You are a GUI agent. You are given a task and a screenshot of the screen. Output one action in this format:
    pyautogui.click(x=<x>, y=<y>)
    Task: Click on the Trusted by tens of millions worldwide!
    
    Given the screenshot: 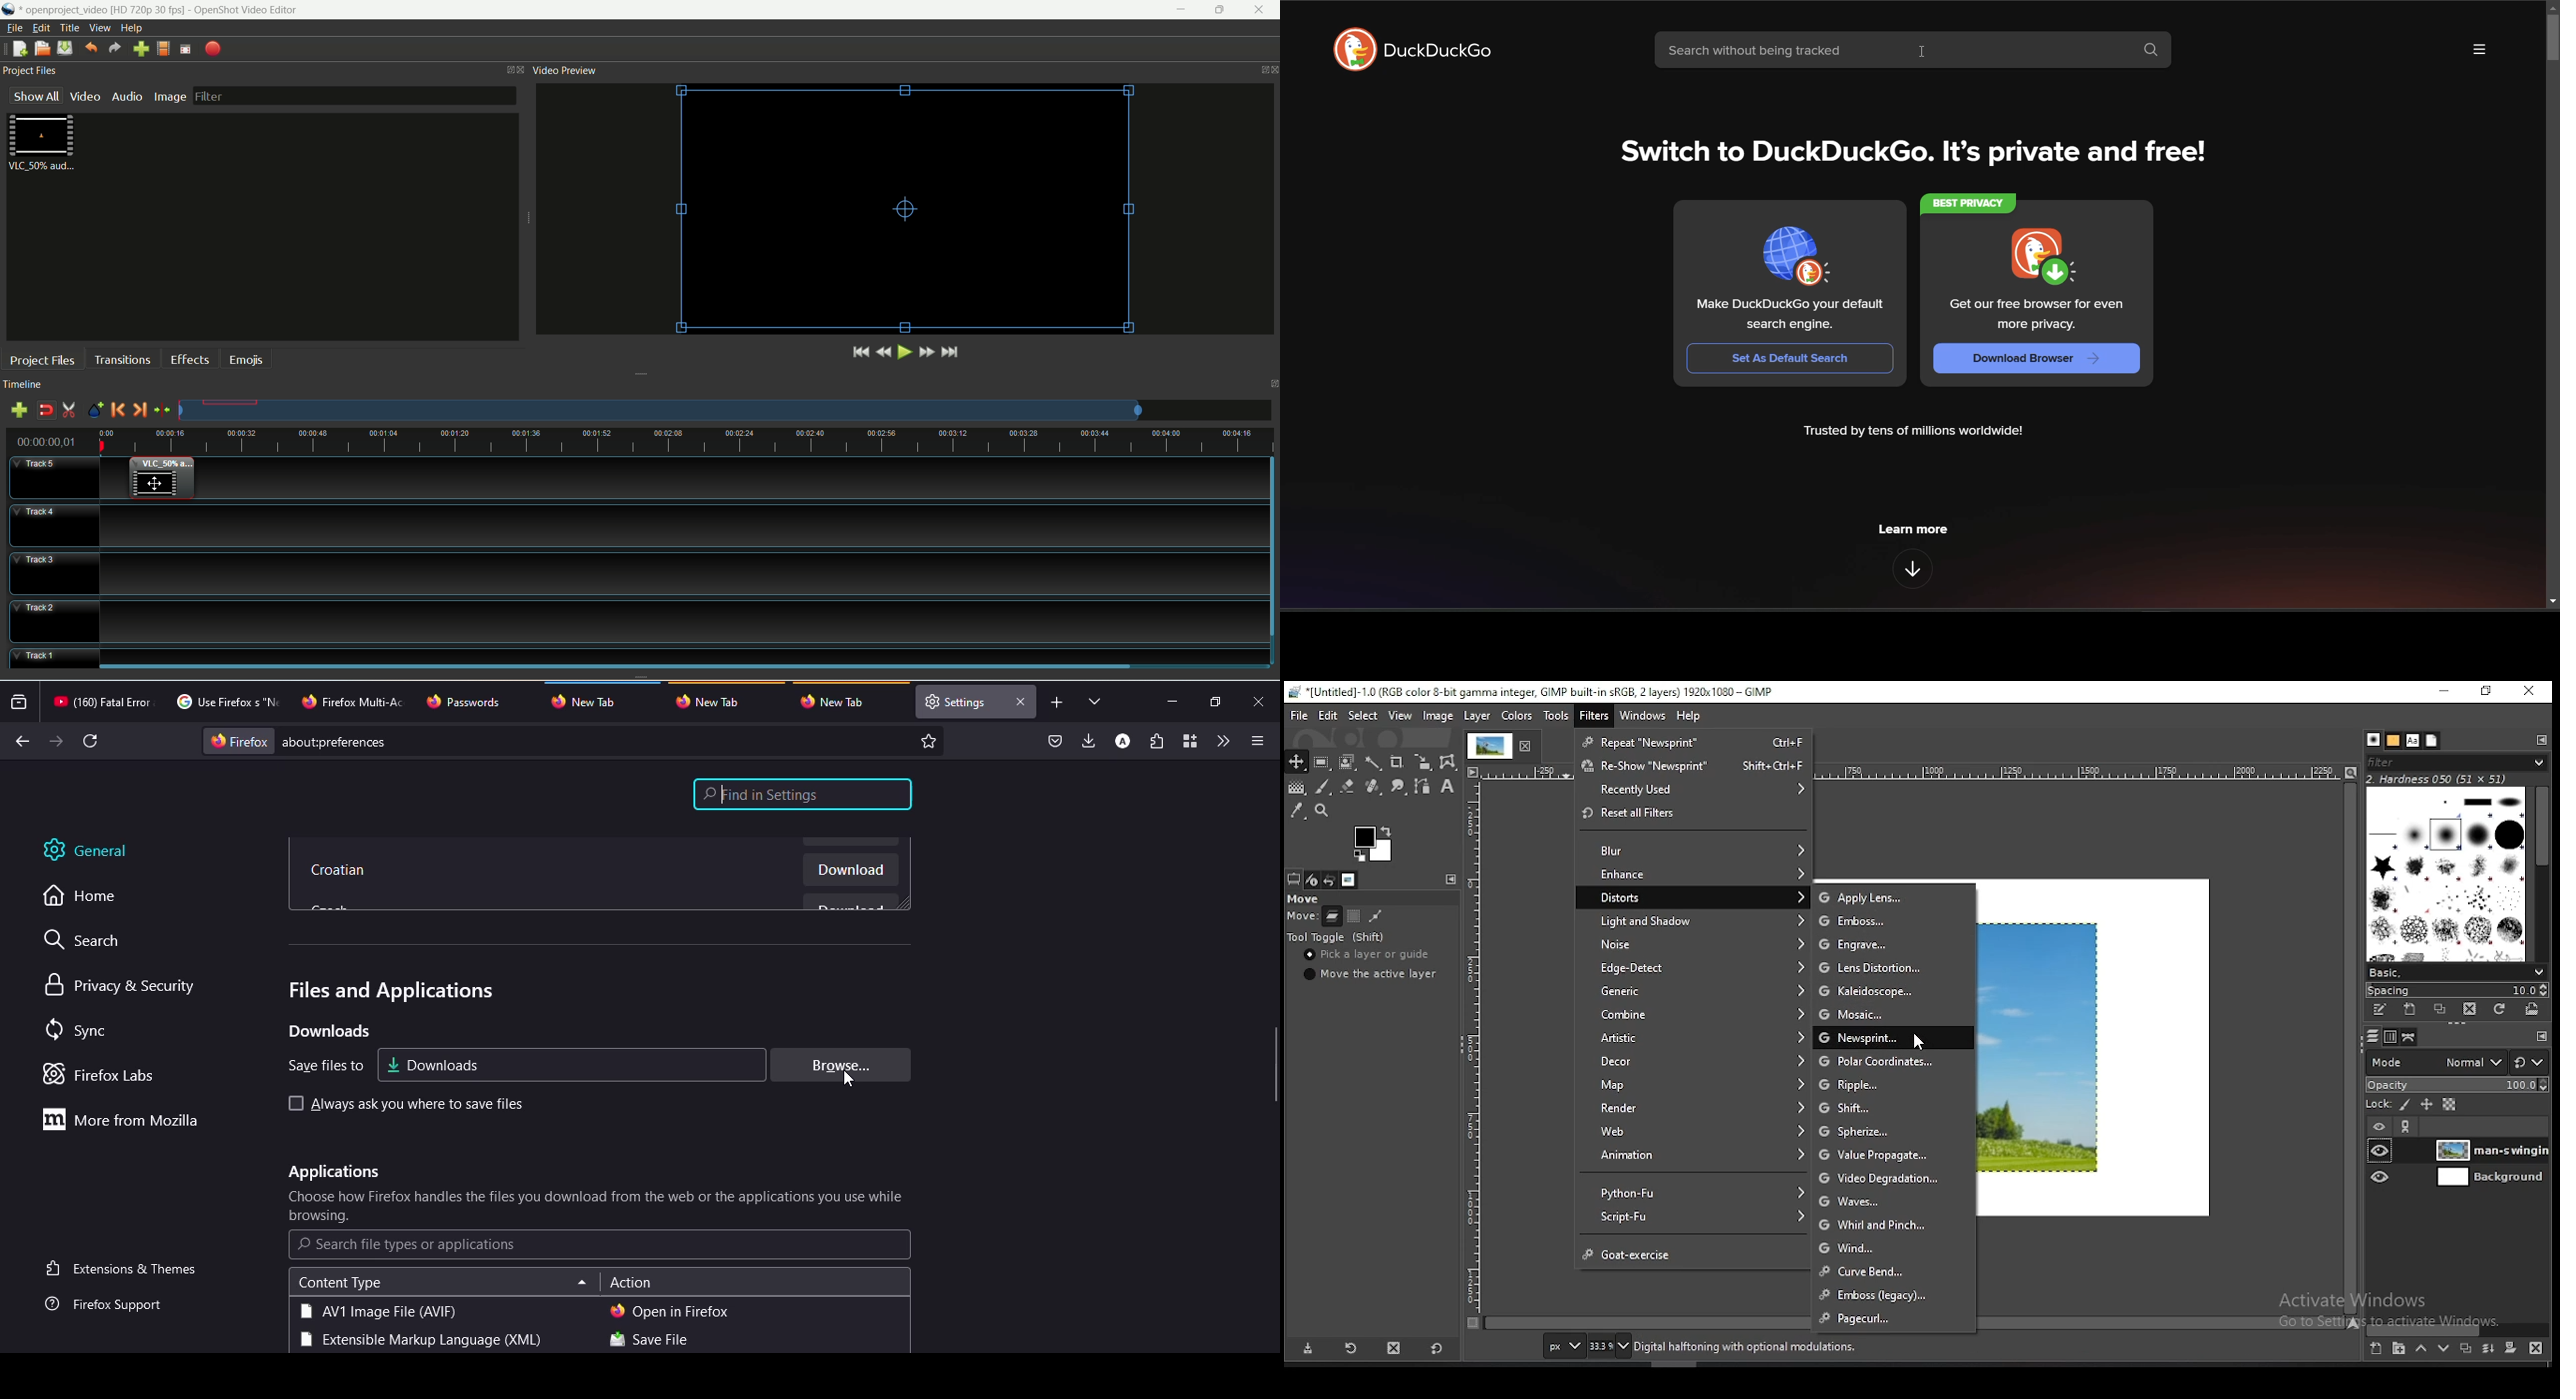 What is the action you would take?
    pyautogui.click(x=1915, y=433)
    